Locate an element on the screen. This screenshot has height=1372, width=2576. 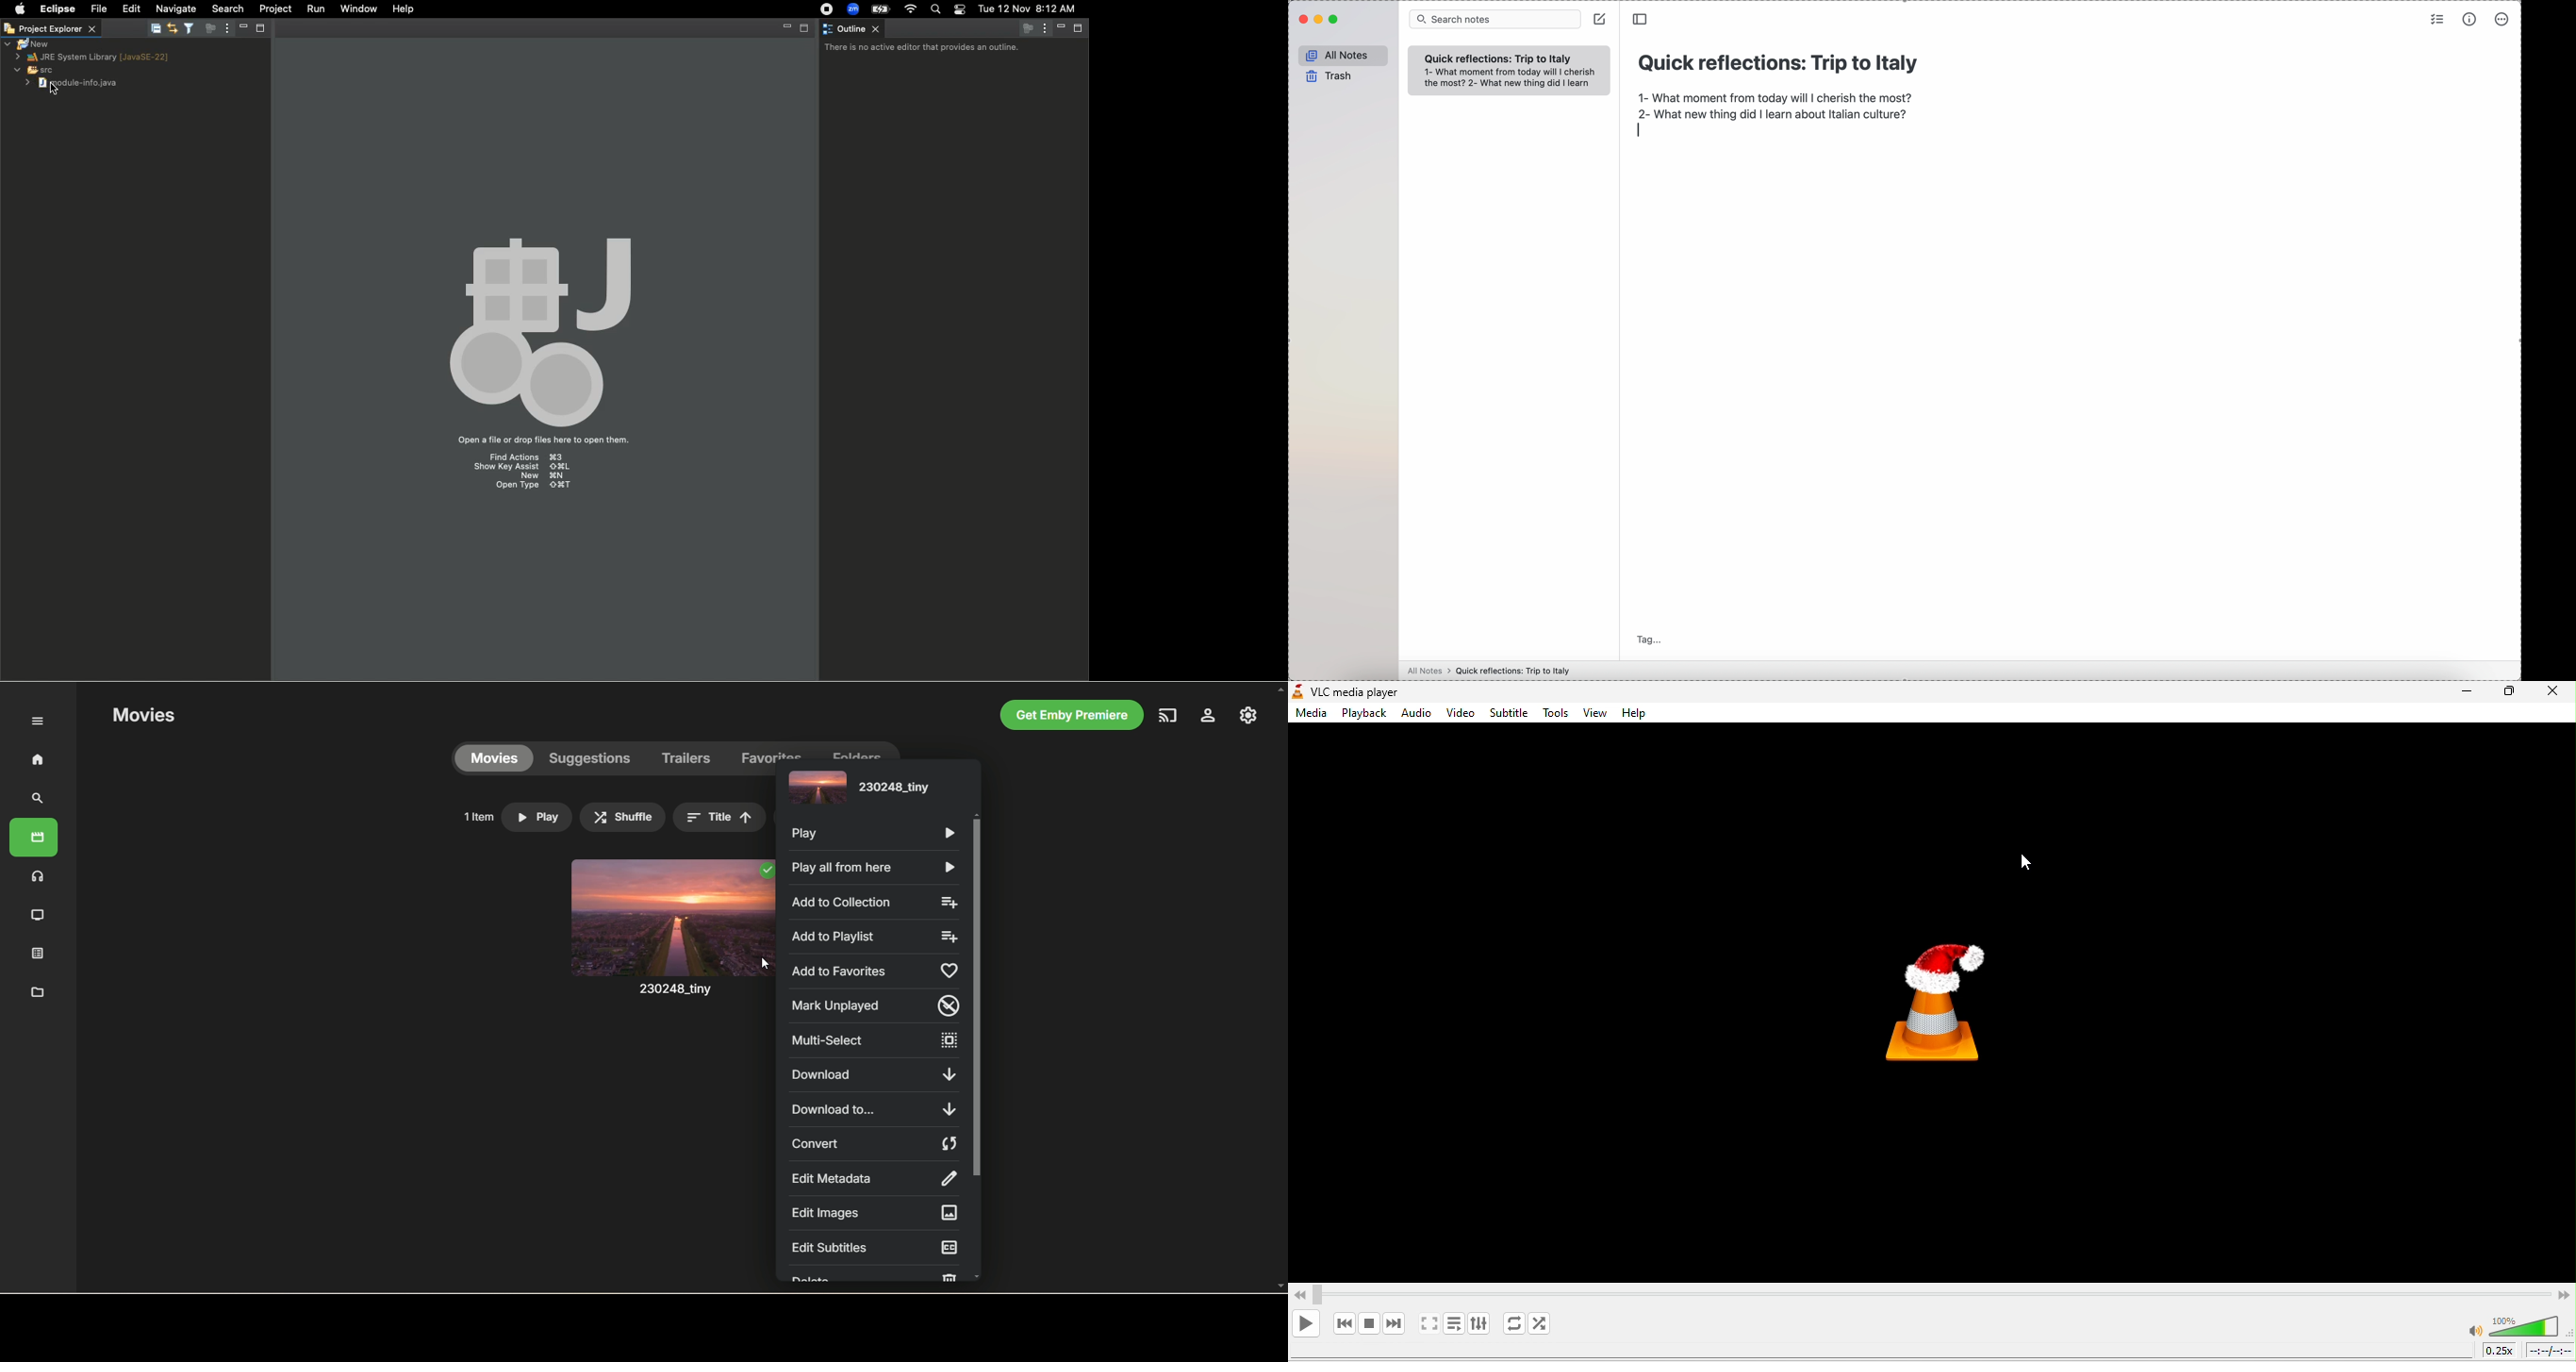
next media is located at coordinates (1391, 1326).